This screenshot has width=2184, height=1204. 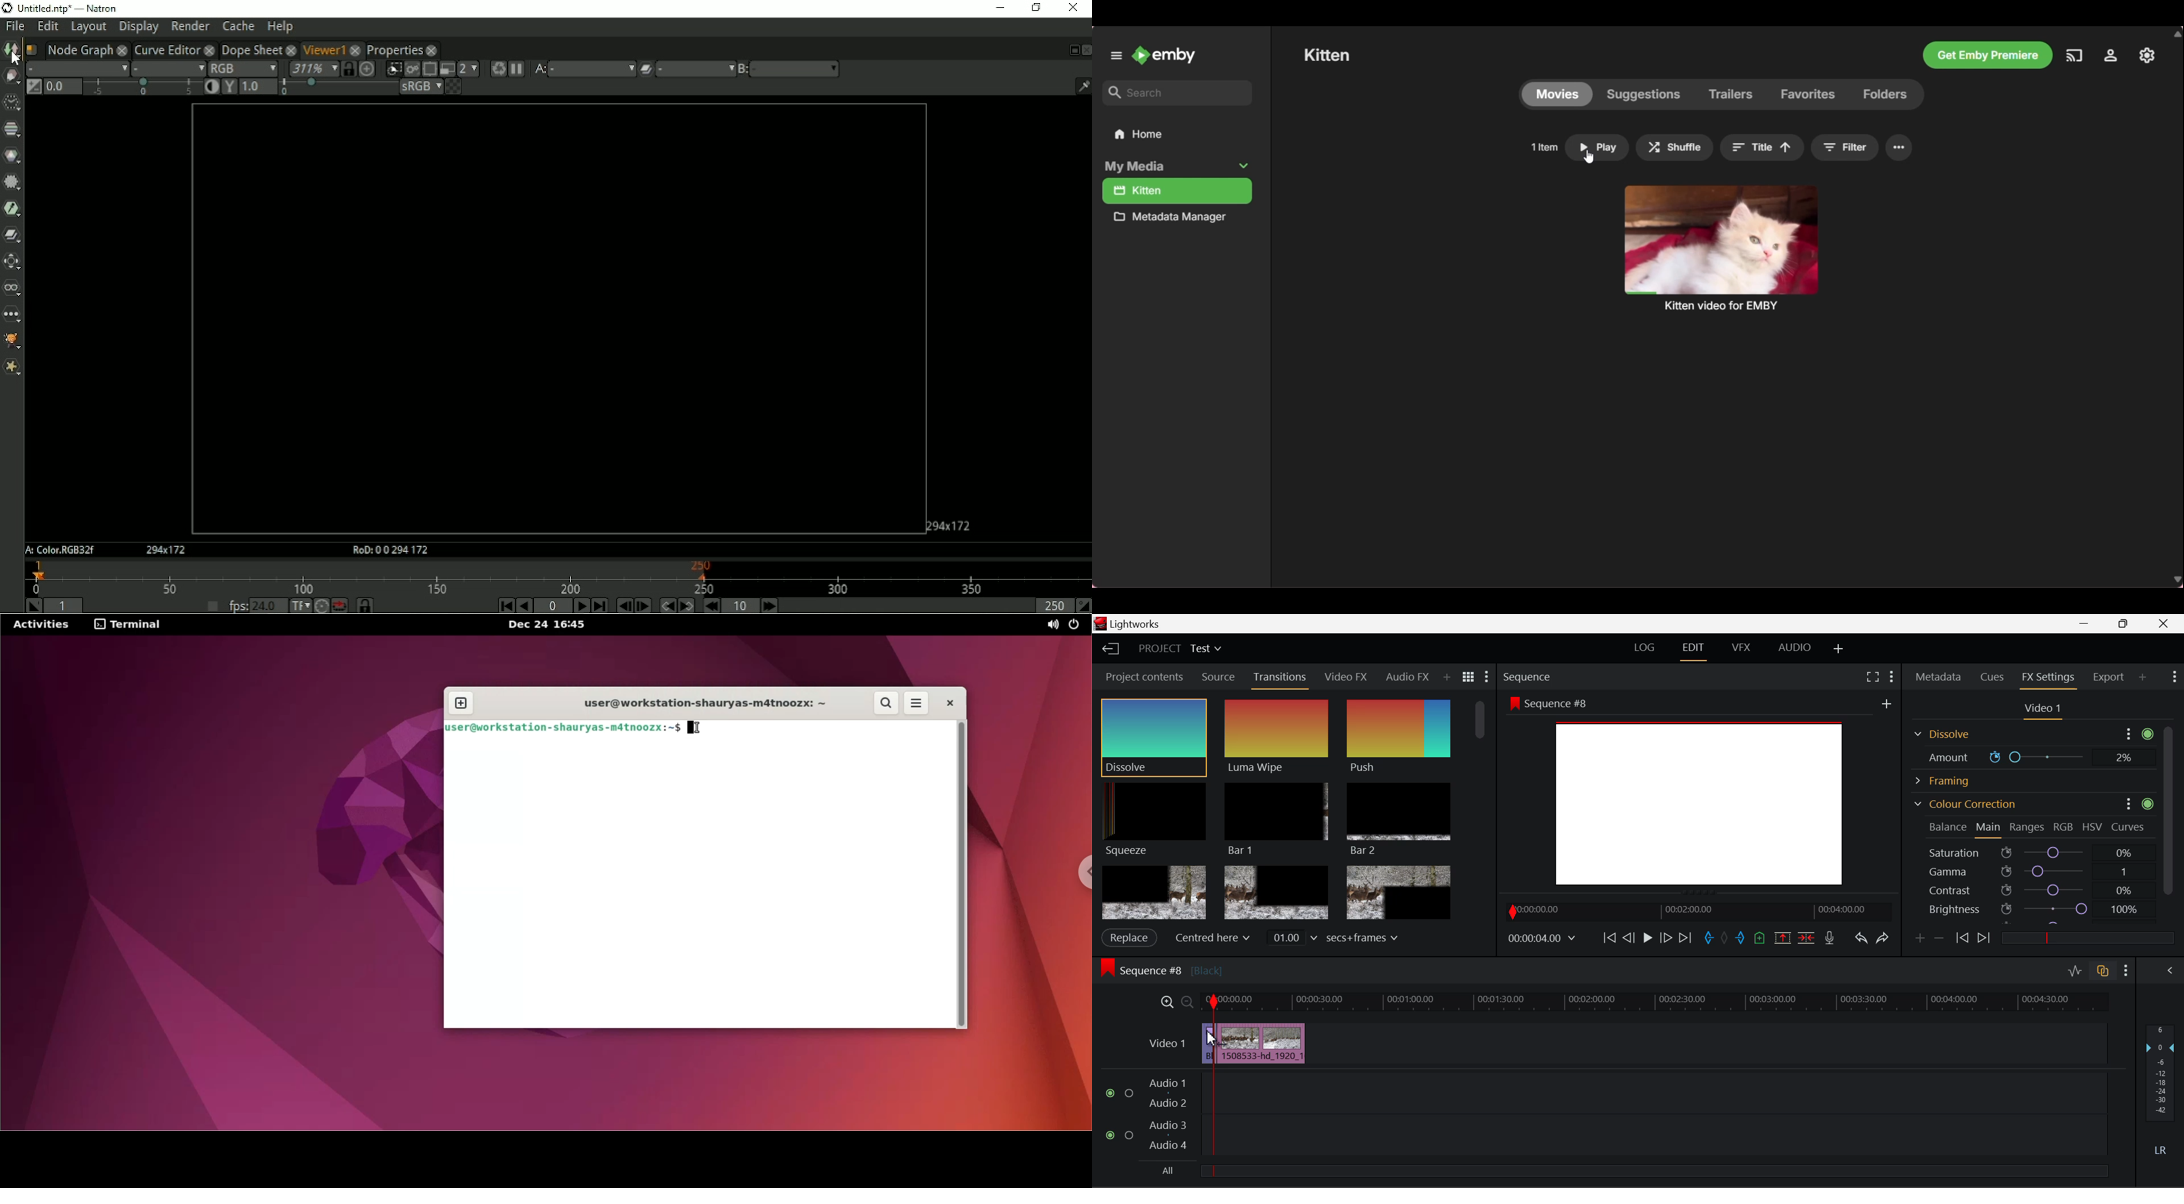 I want to click on Show Settings, so click(x=1891, y=675).